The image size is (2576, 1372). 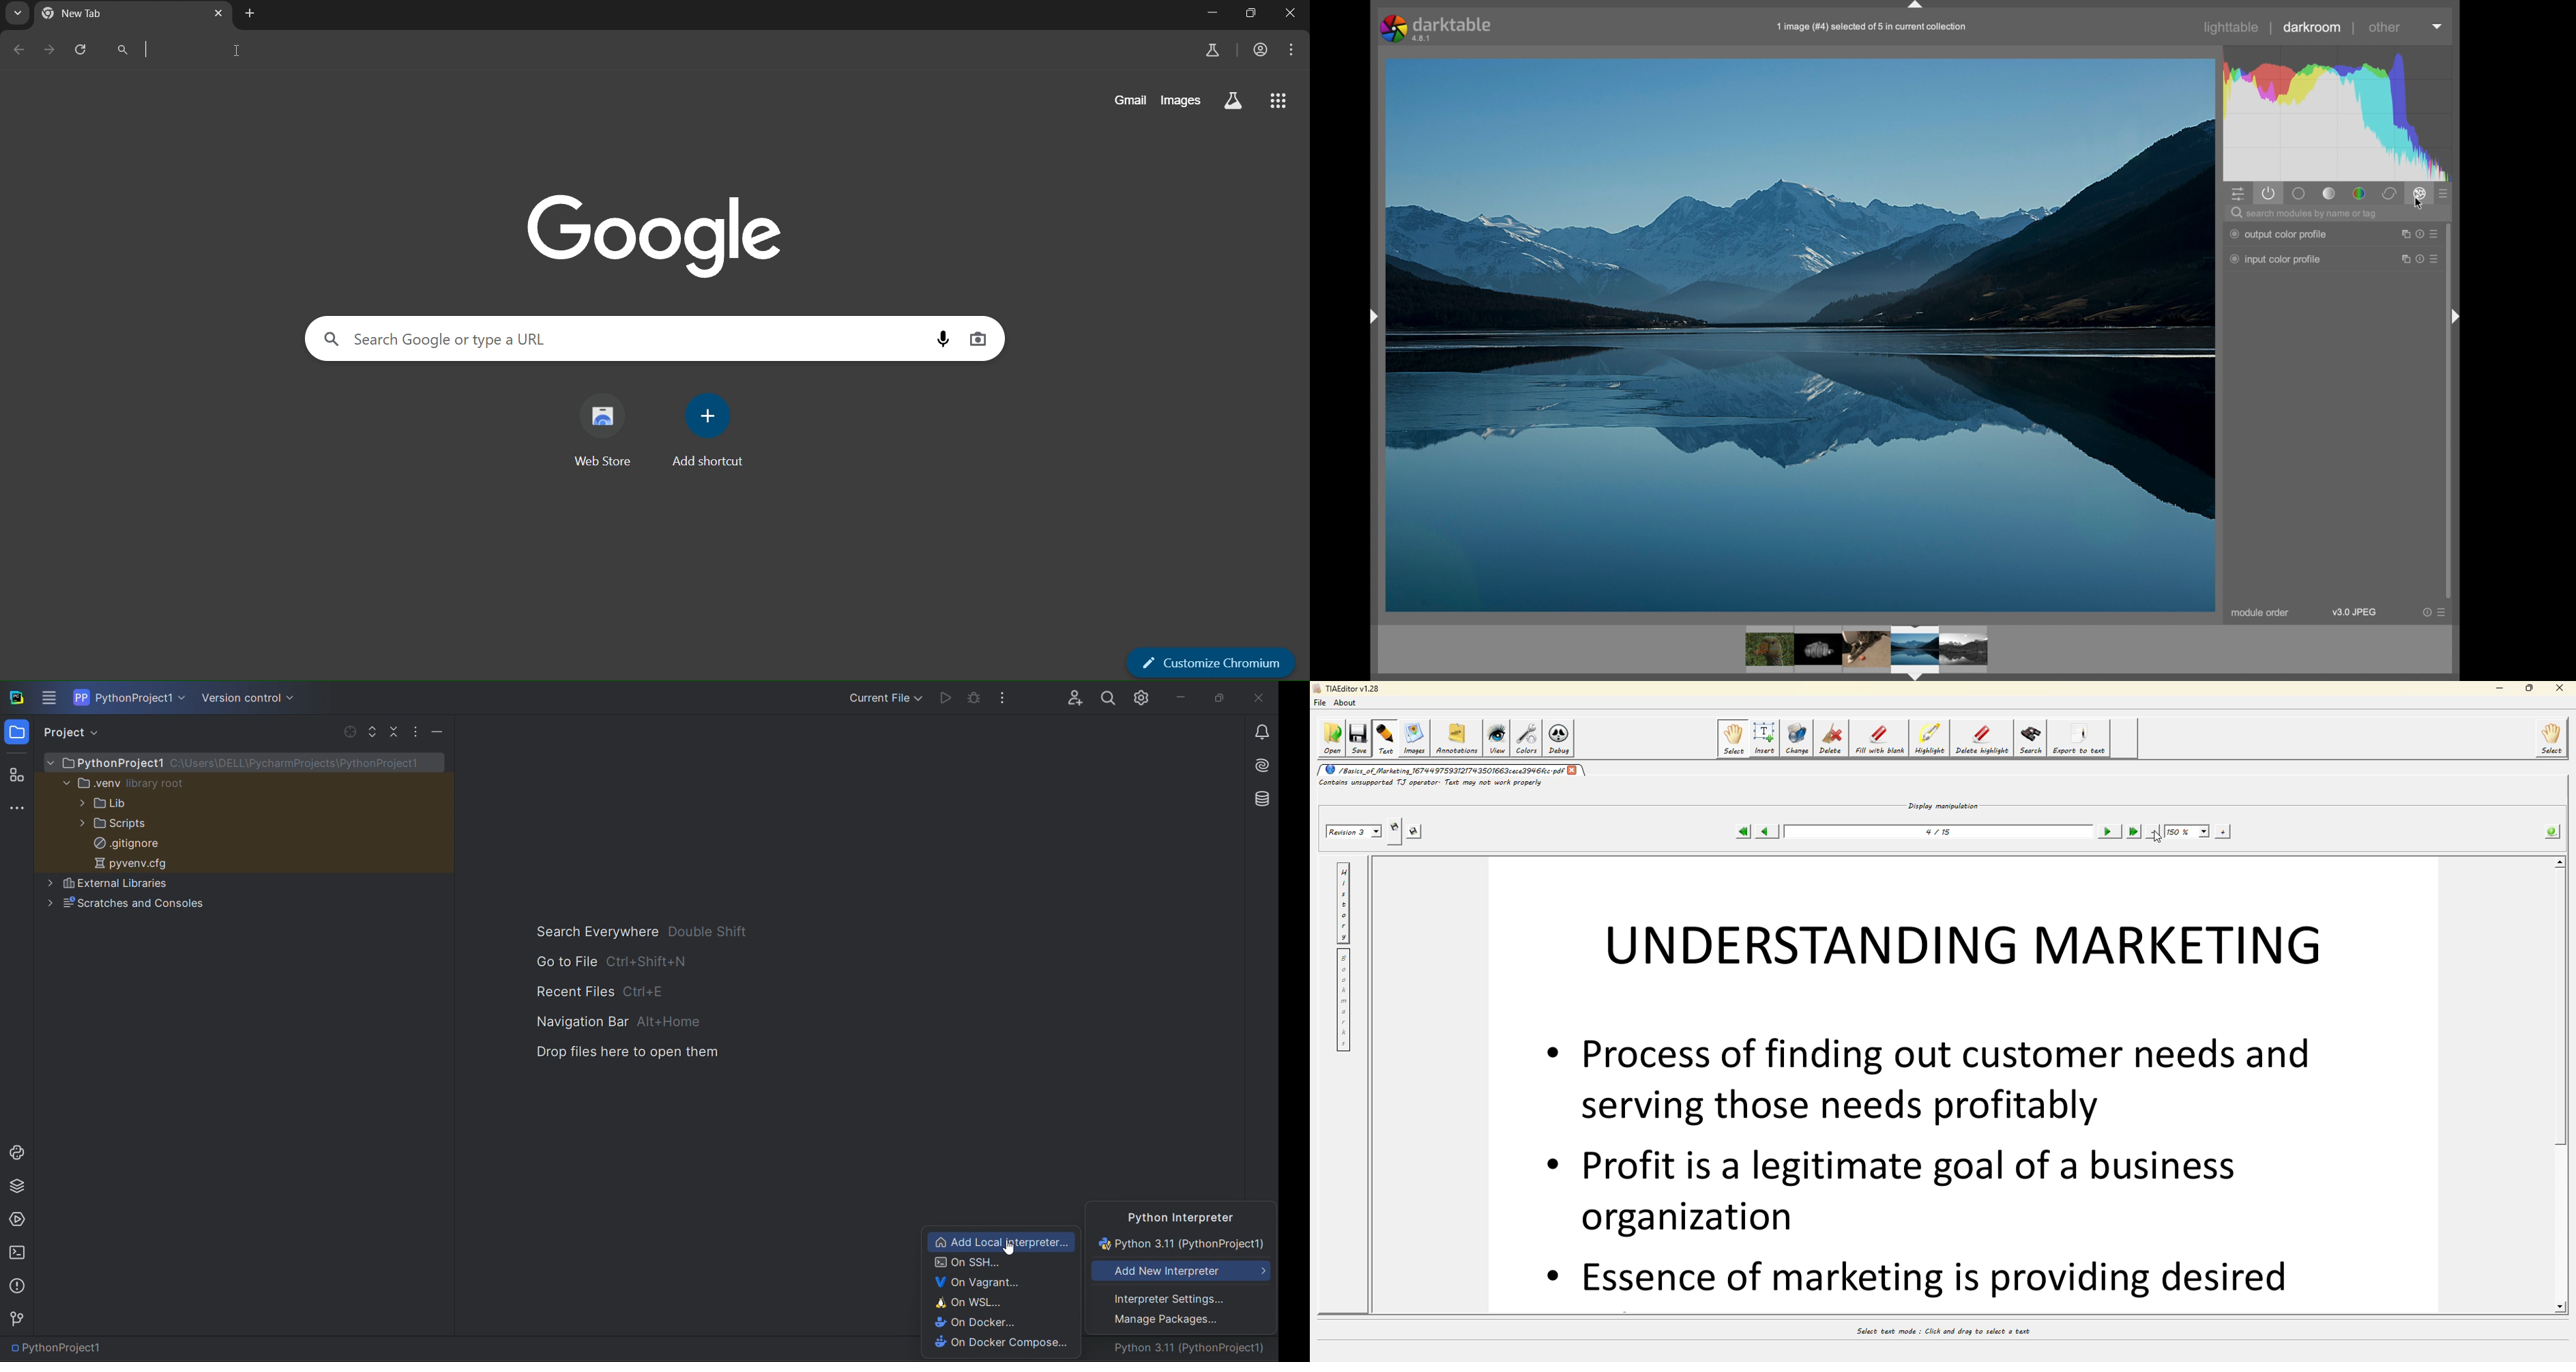 I want to click on darktable, so click(x=1439, y=28).